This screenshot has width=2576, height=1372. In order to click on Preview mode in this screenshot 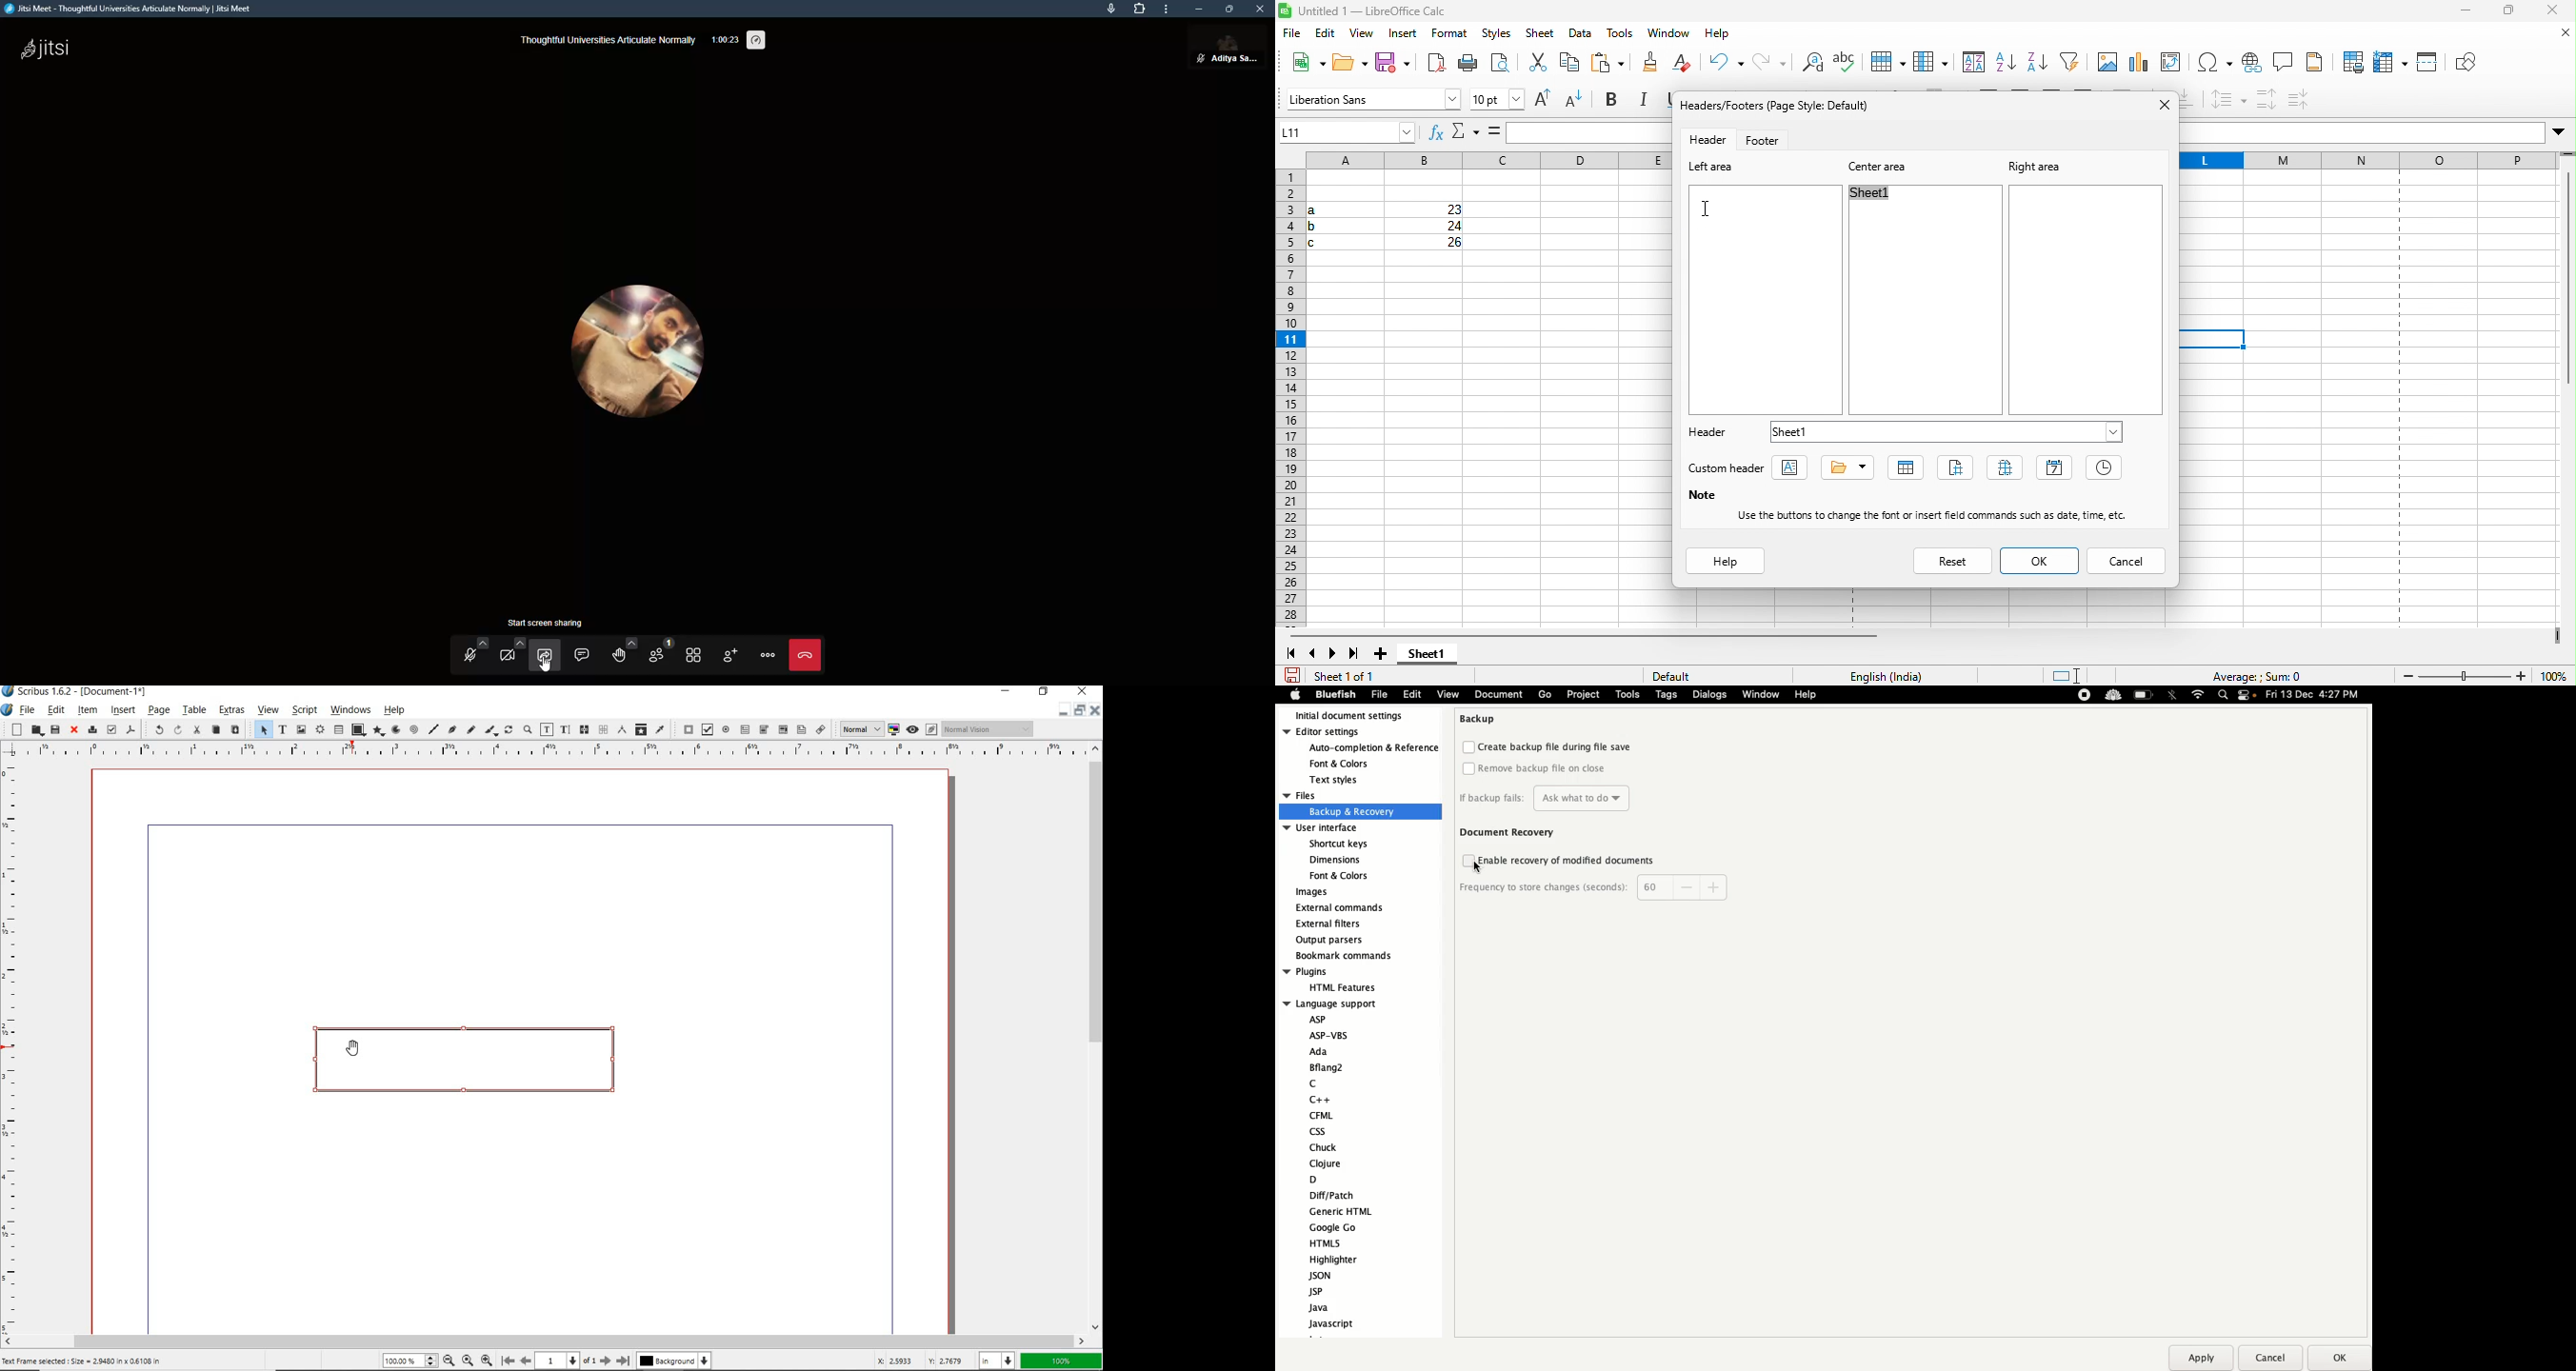, I will do `click(912, 729)`.